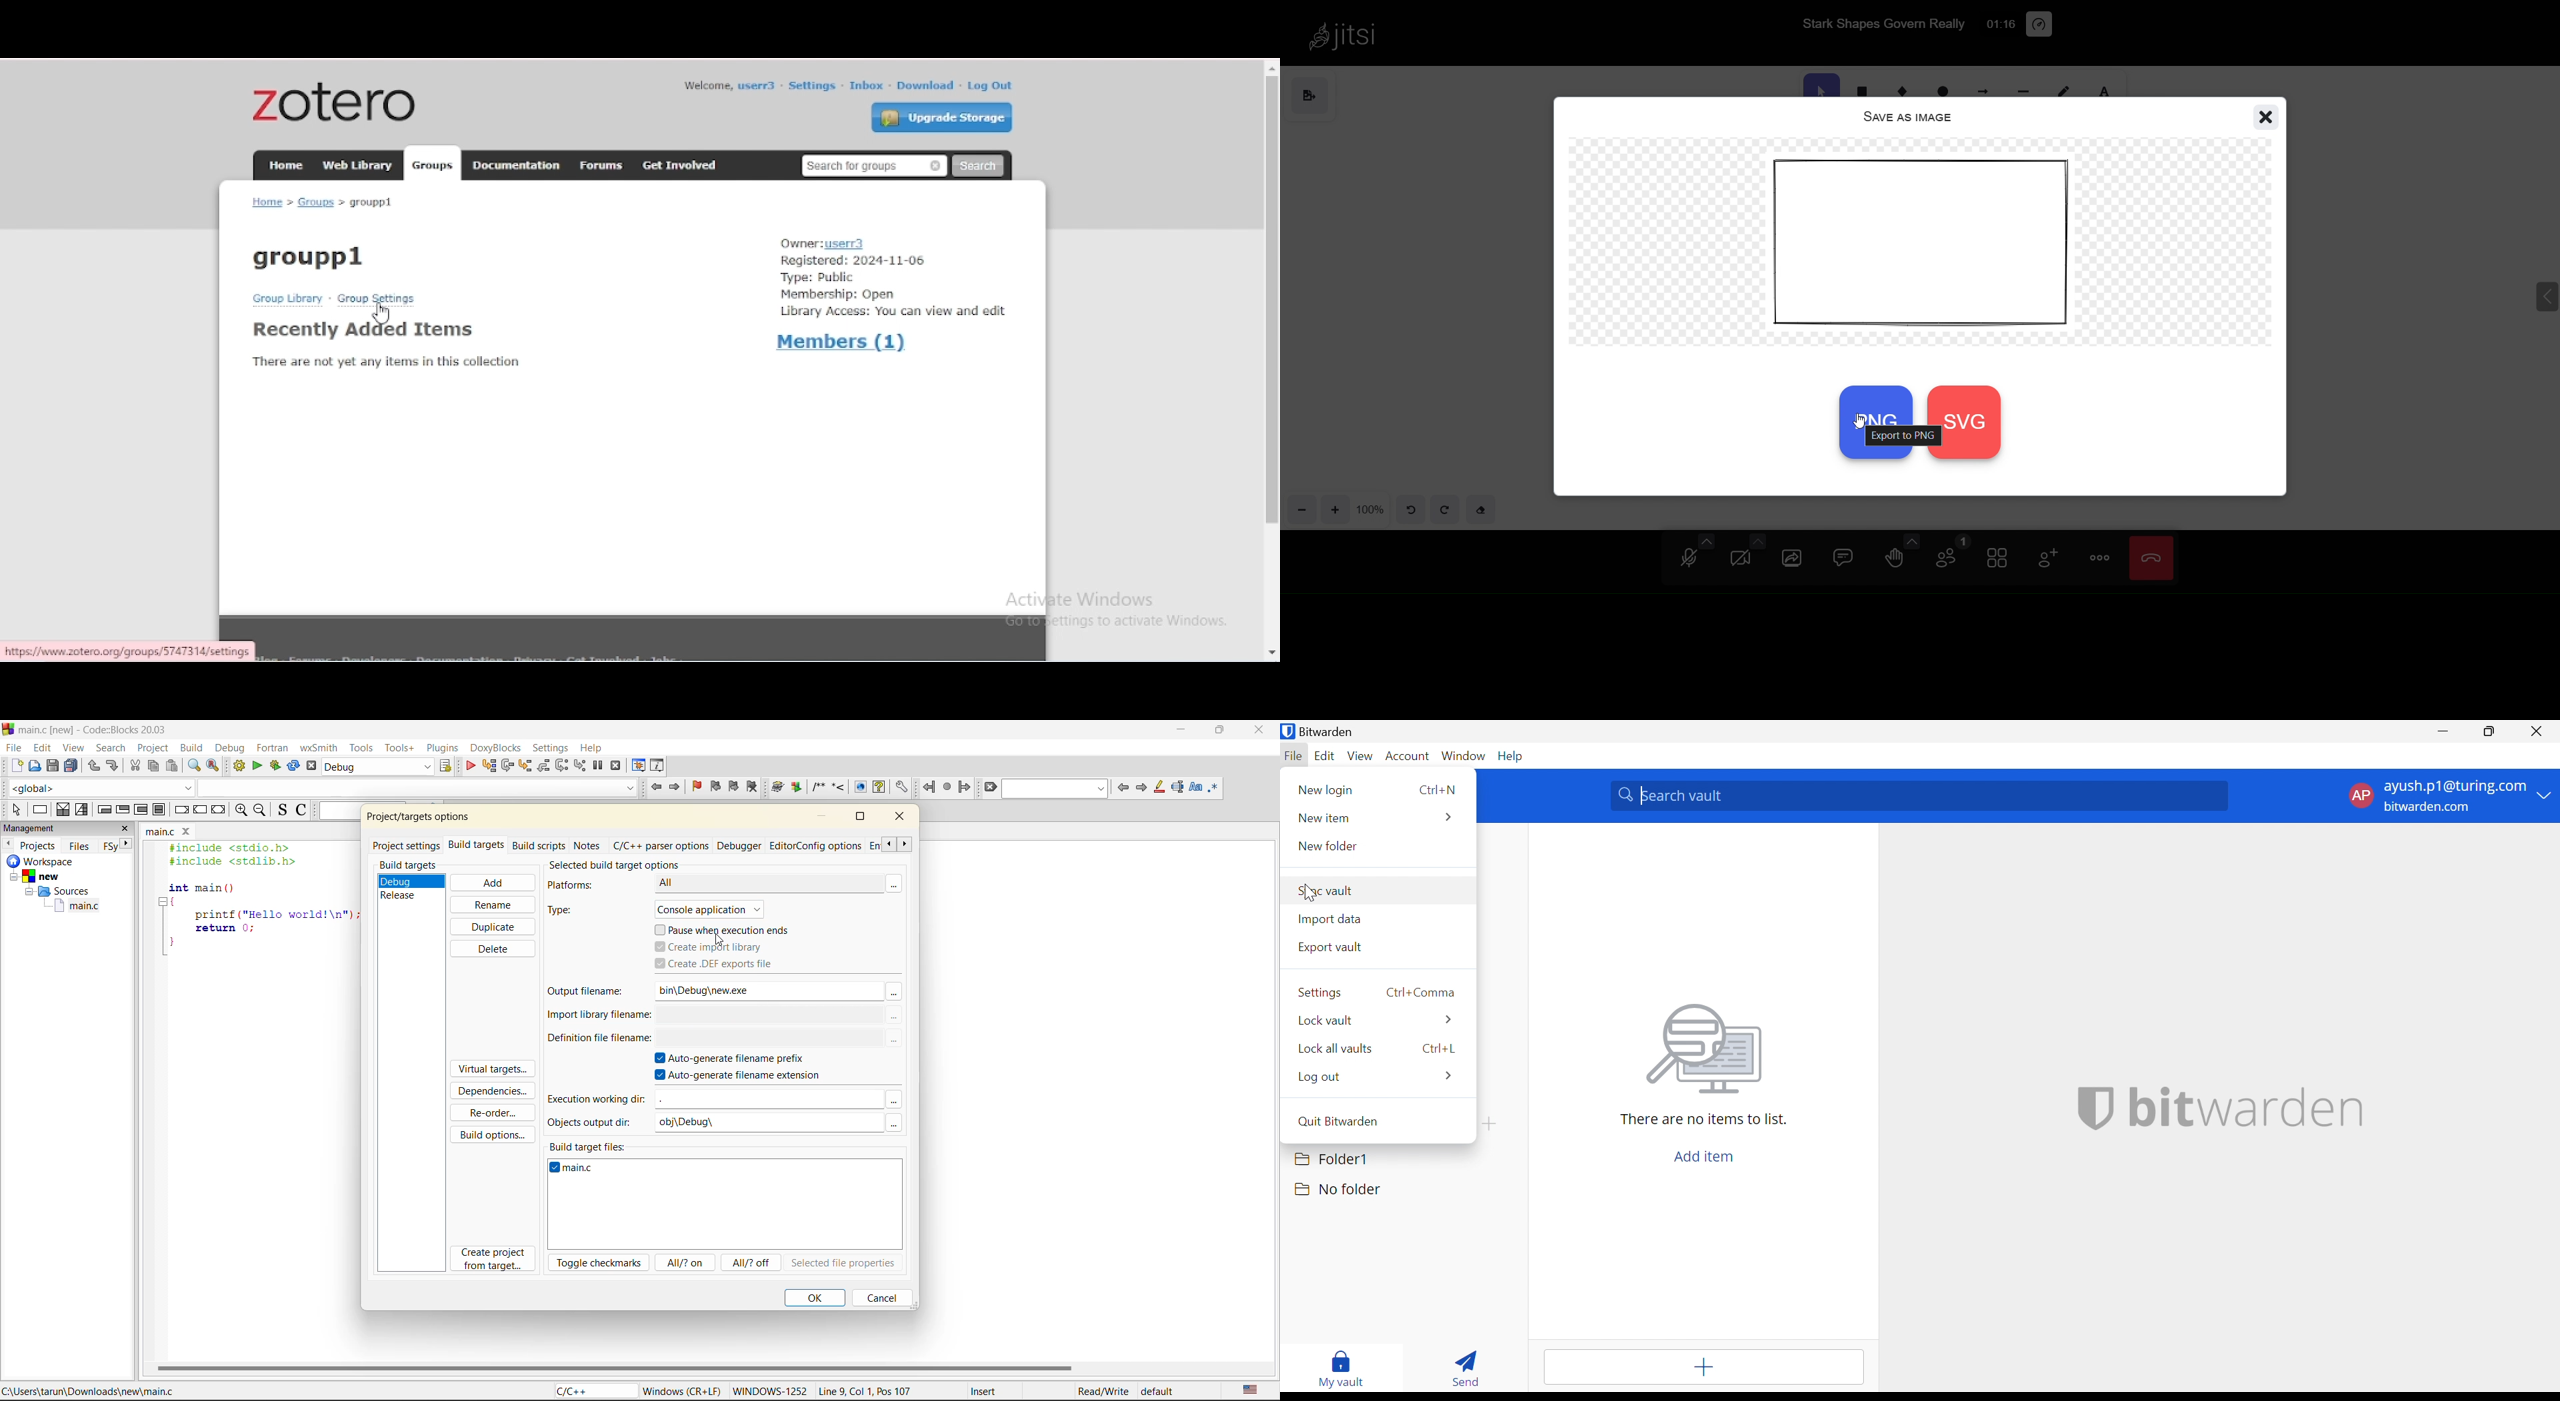 This screenshot has height=1428, width=2576. What do you see at coordinates (371, 203) in the screenshot?
I see `groupp1` at bounding box center [371, 203].